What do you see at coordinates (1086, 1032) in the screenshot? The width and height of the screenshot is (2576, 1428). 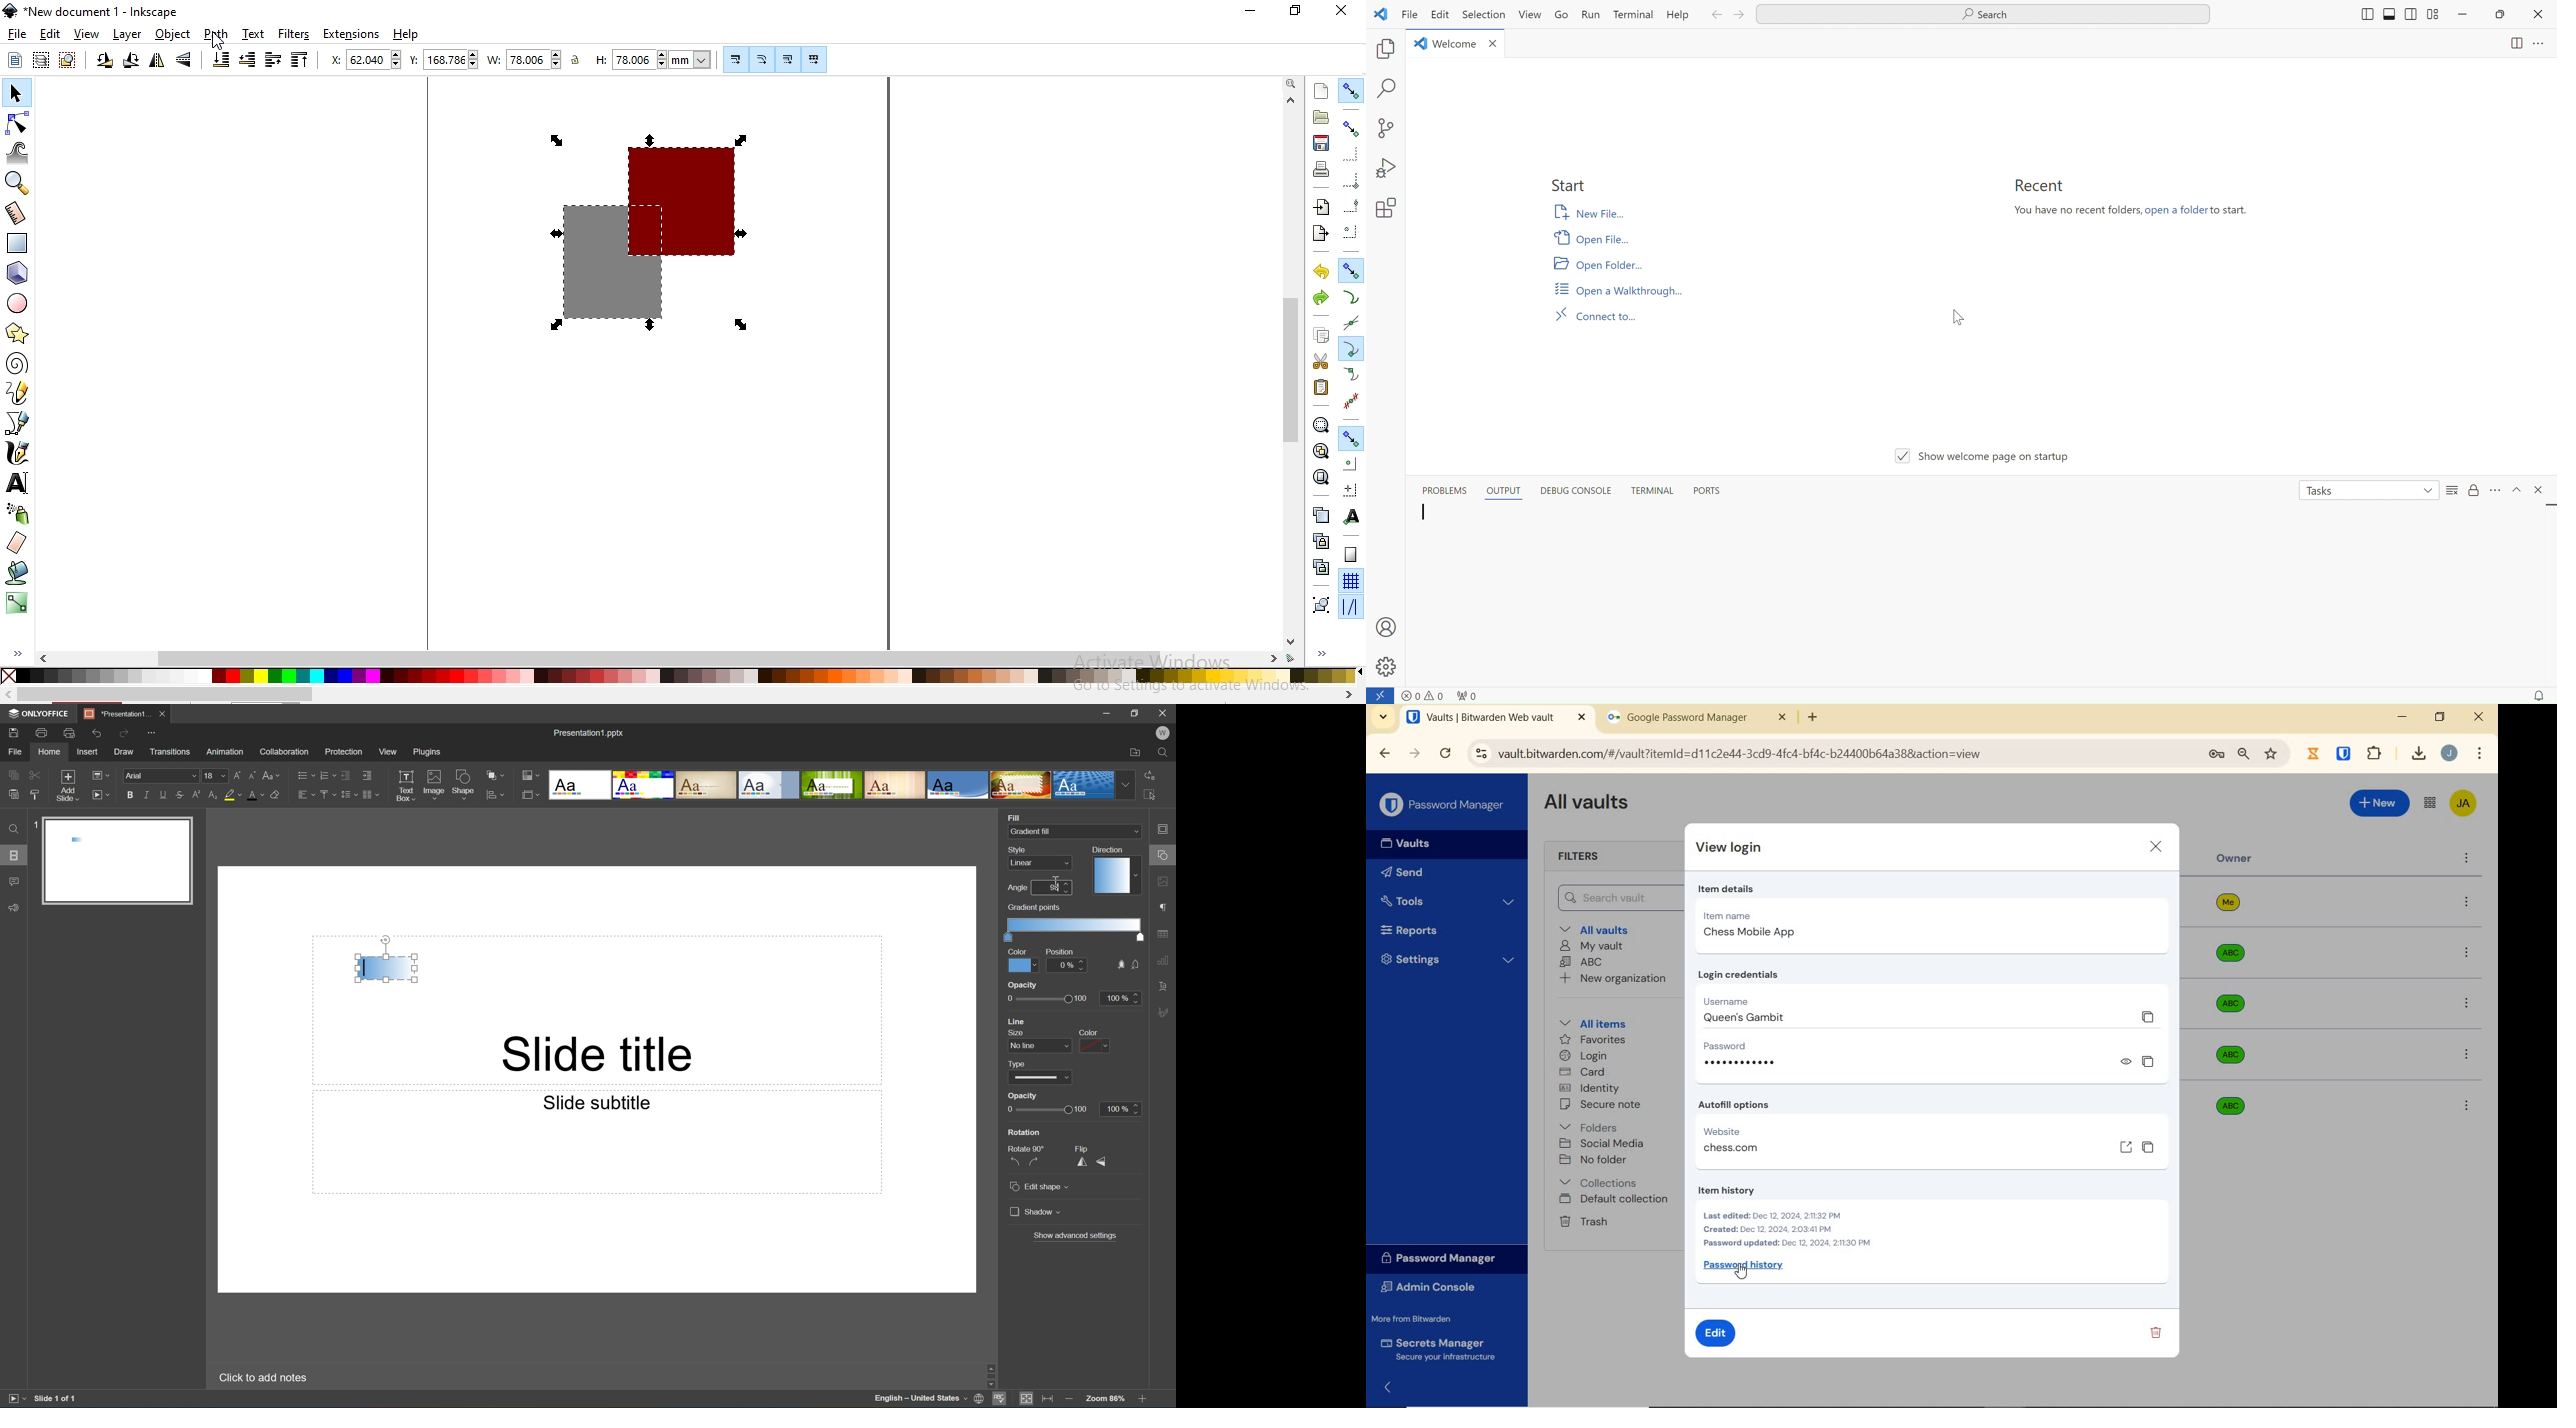 I see `color` at bounding box center [1086, 1032].